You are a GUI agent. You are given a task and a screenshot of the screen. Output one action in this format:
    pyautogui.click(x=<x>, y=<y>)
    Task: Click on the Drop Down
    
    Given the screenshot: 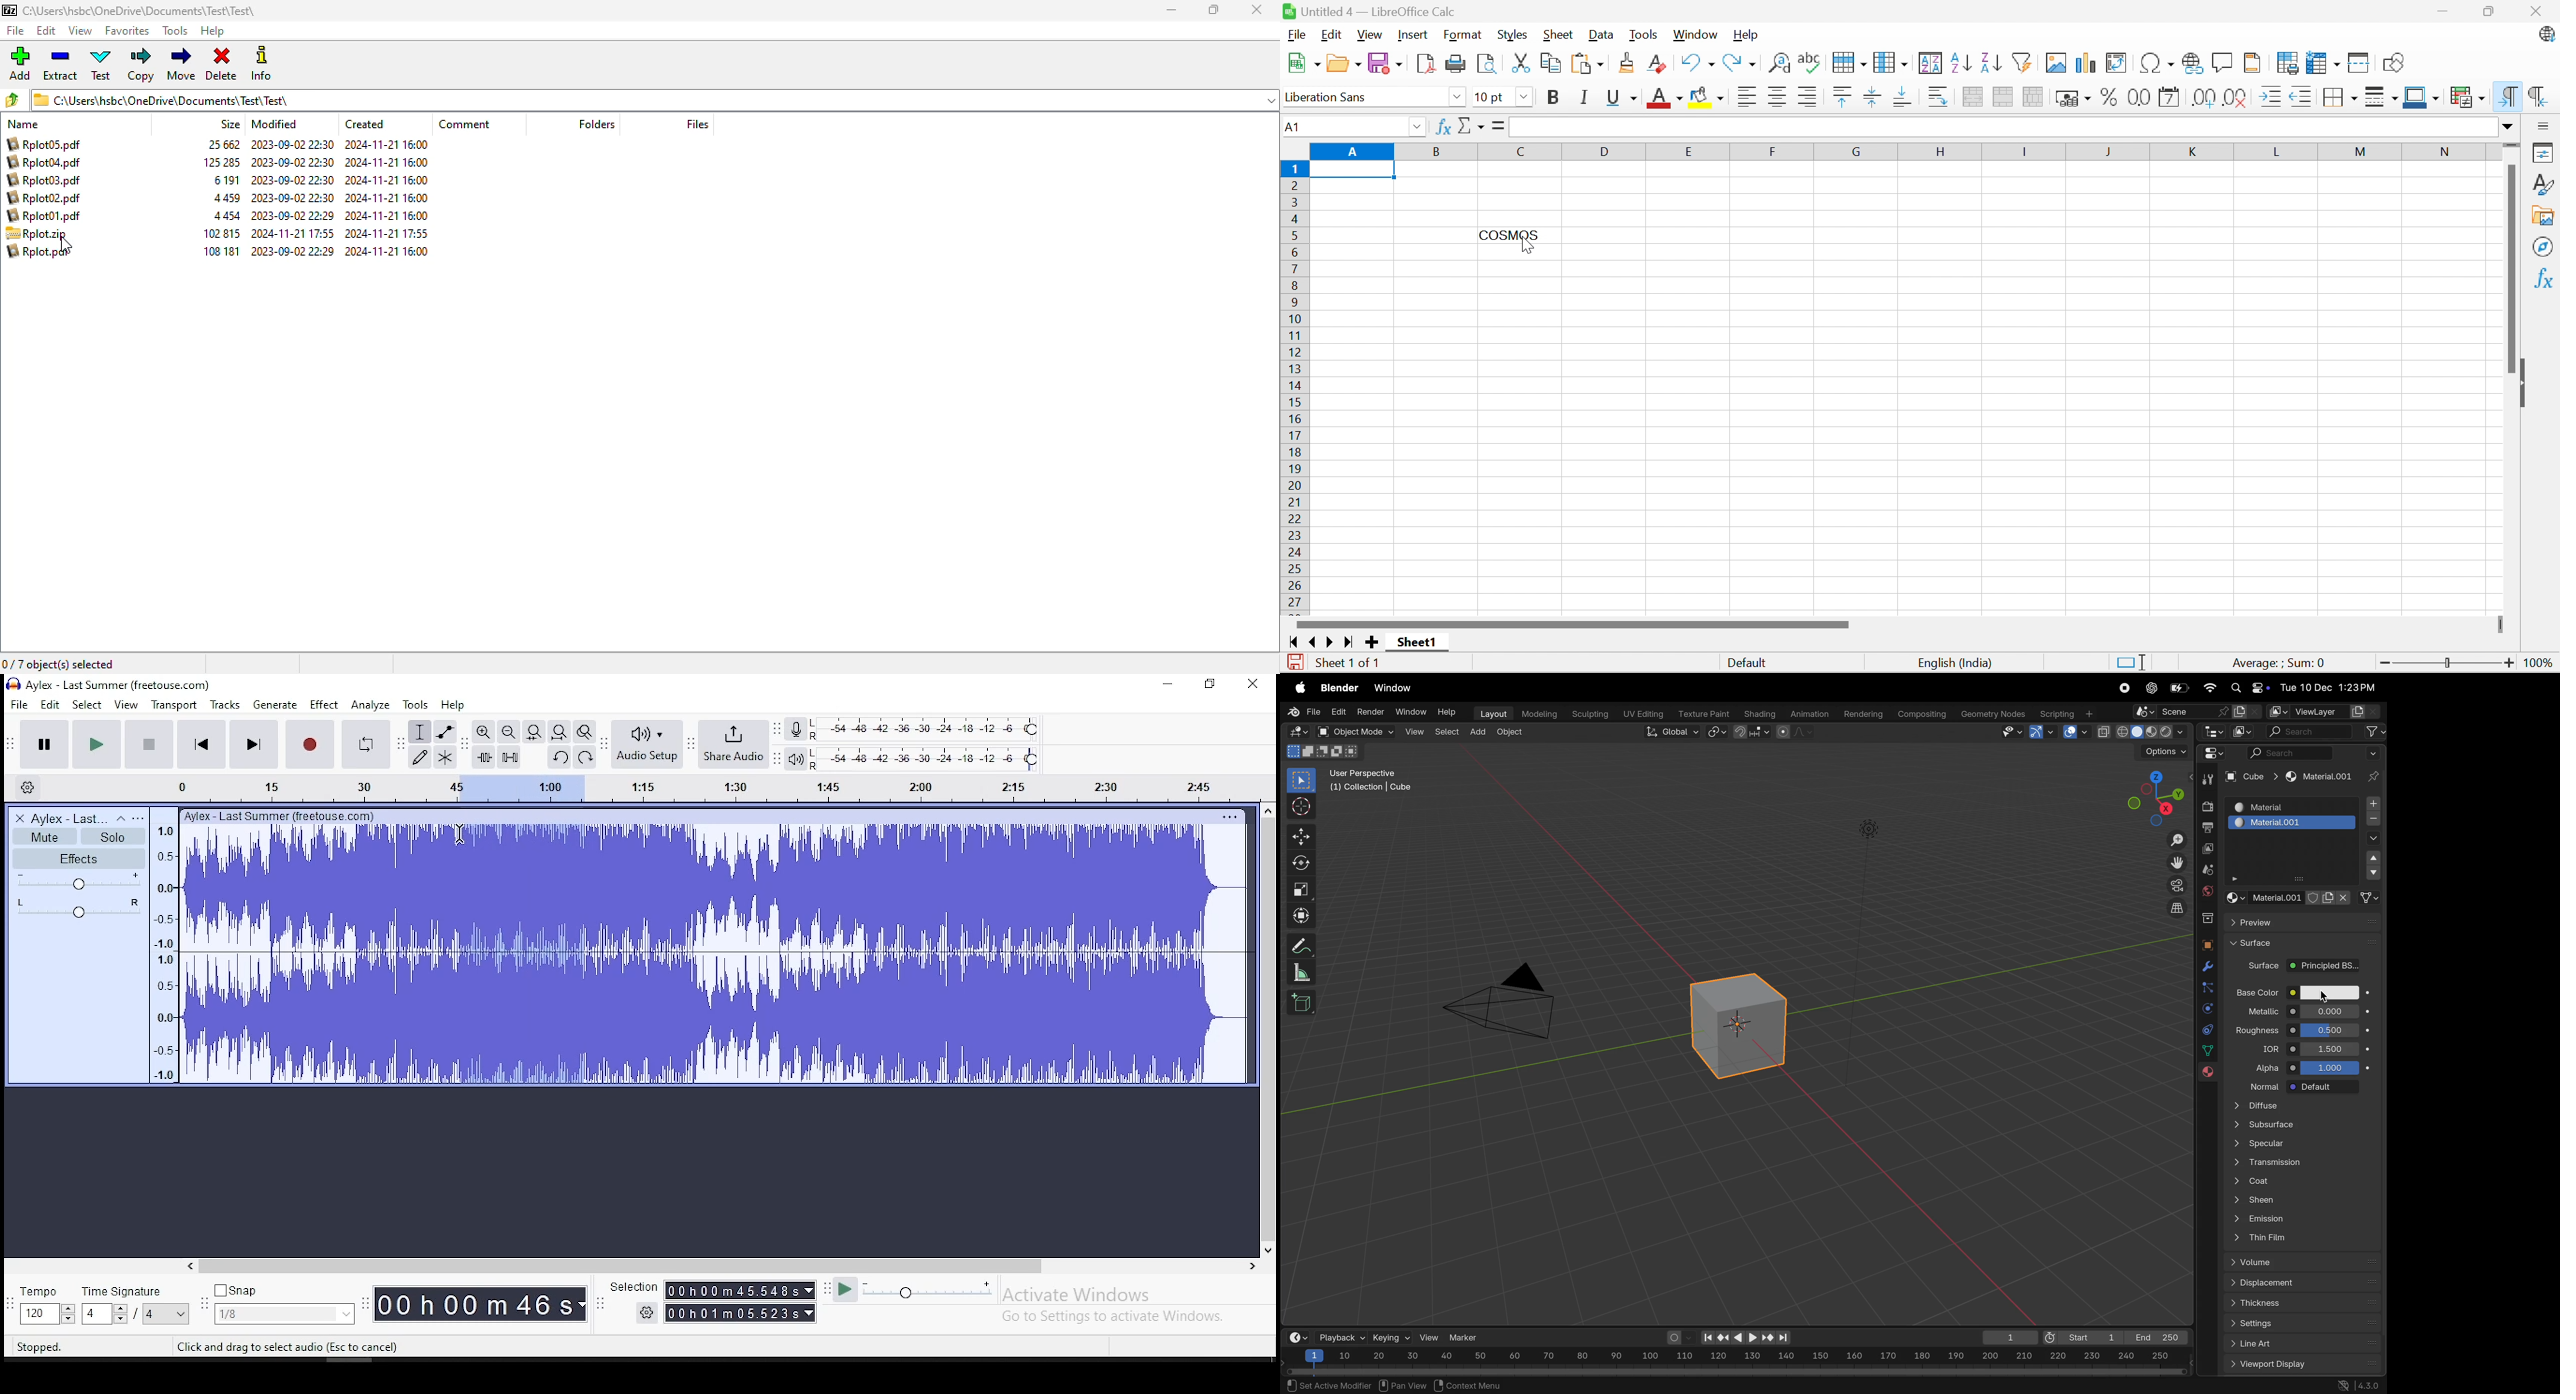 What is the action you would take?
    pyautogui.click(x=1523, y=97)
    